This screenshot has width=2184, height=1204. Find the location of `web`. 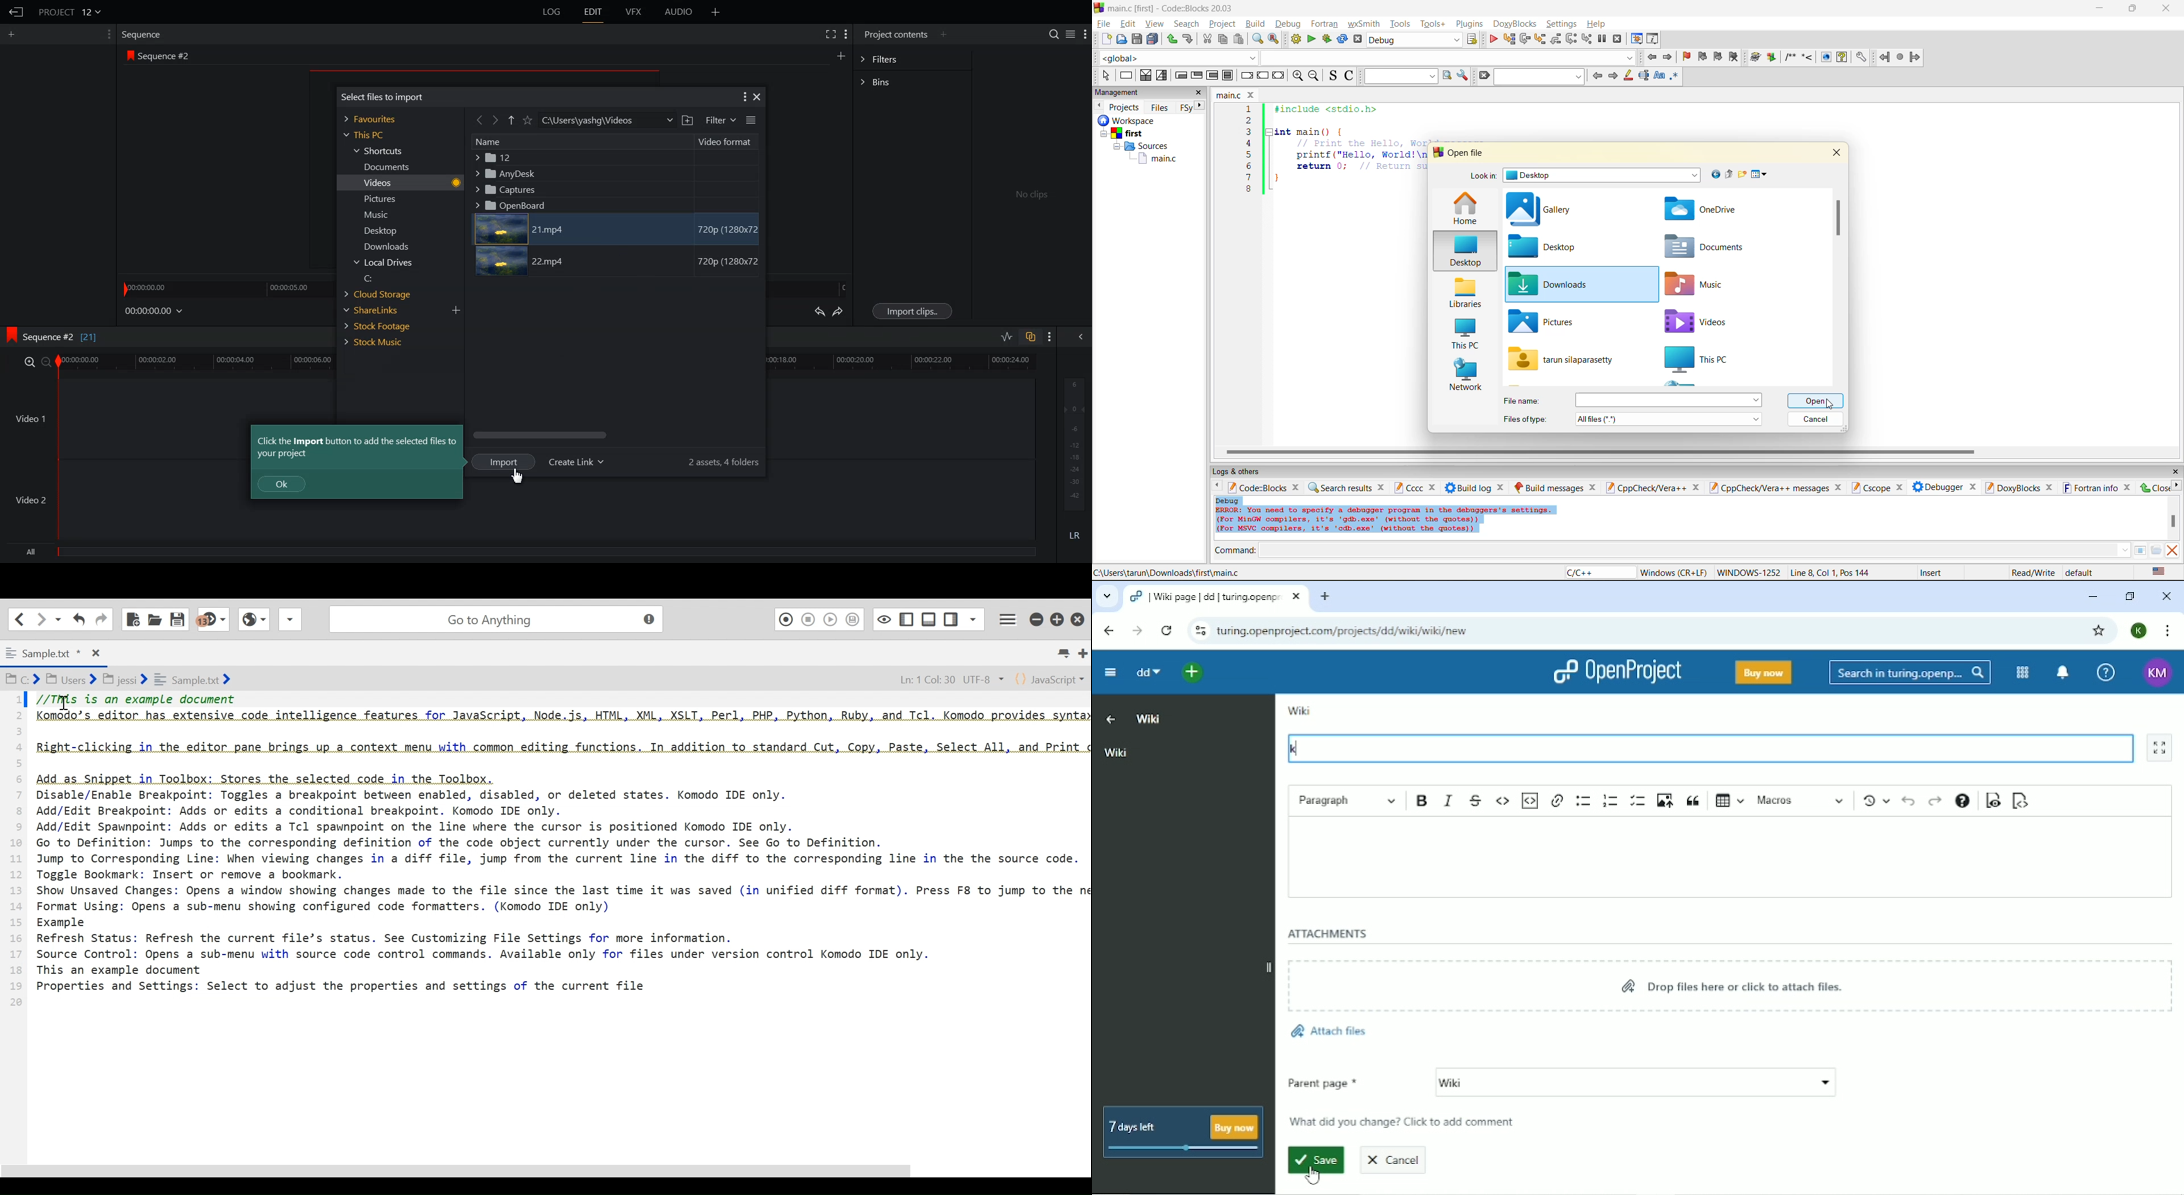

web is located at coordinates (252, 623).